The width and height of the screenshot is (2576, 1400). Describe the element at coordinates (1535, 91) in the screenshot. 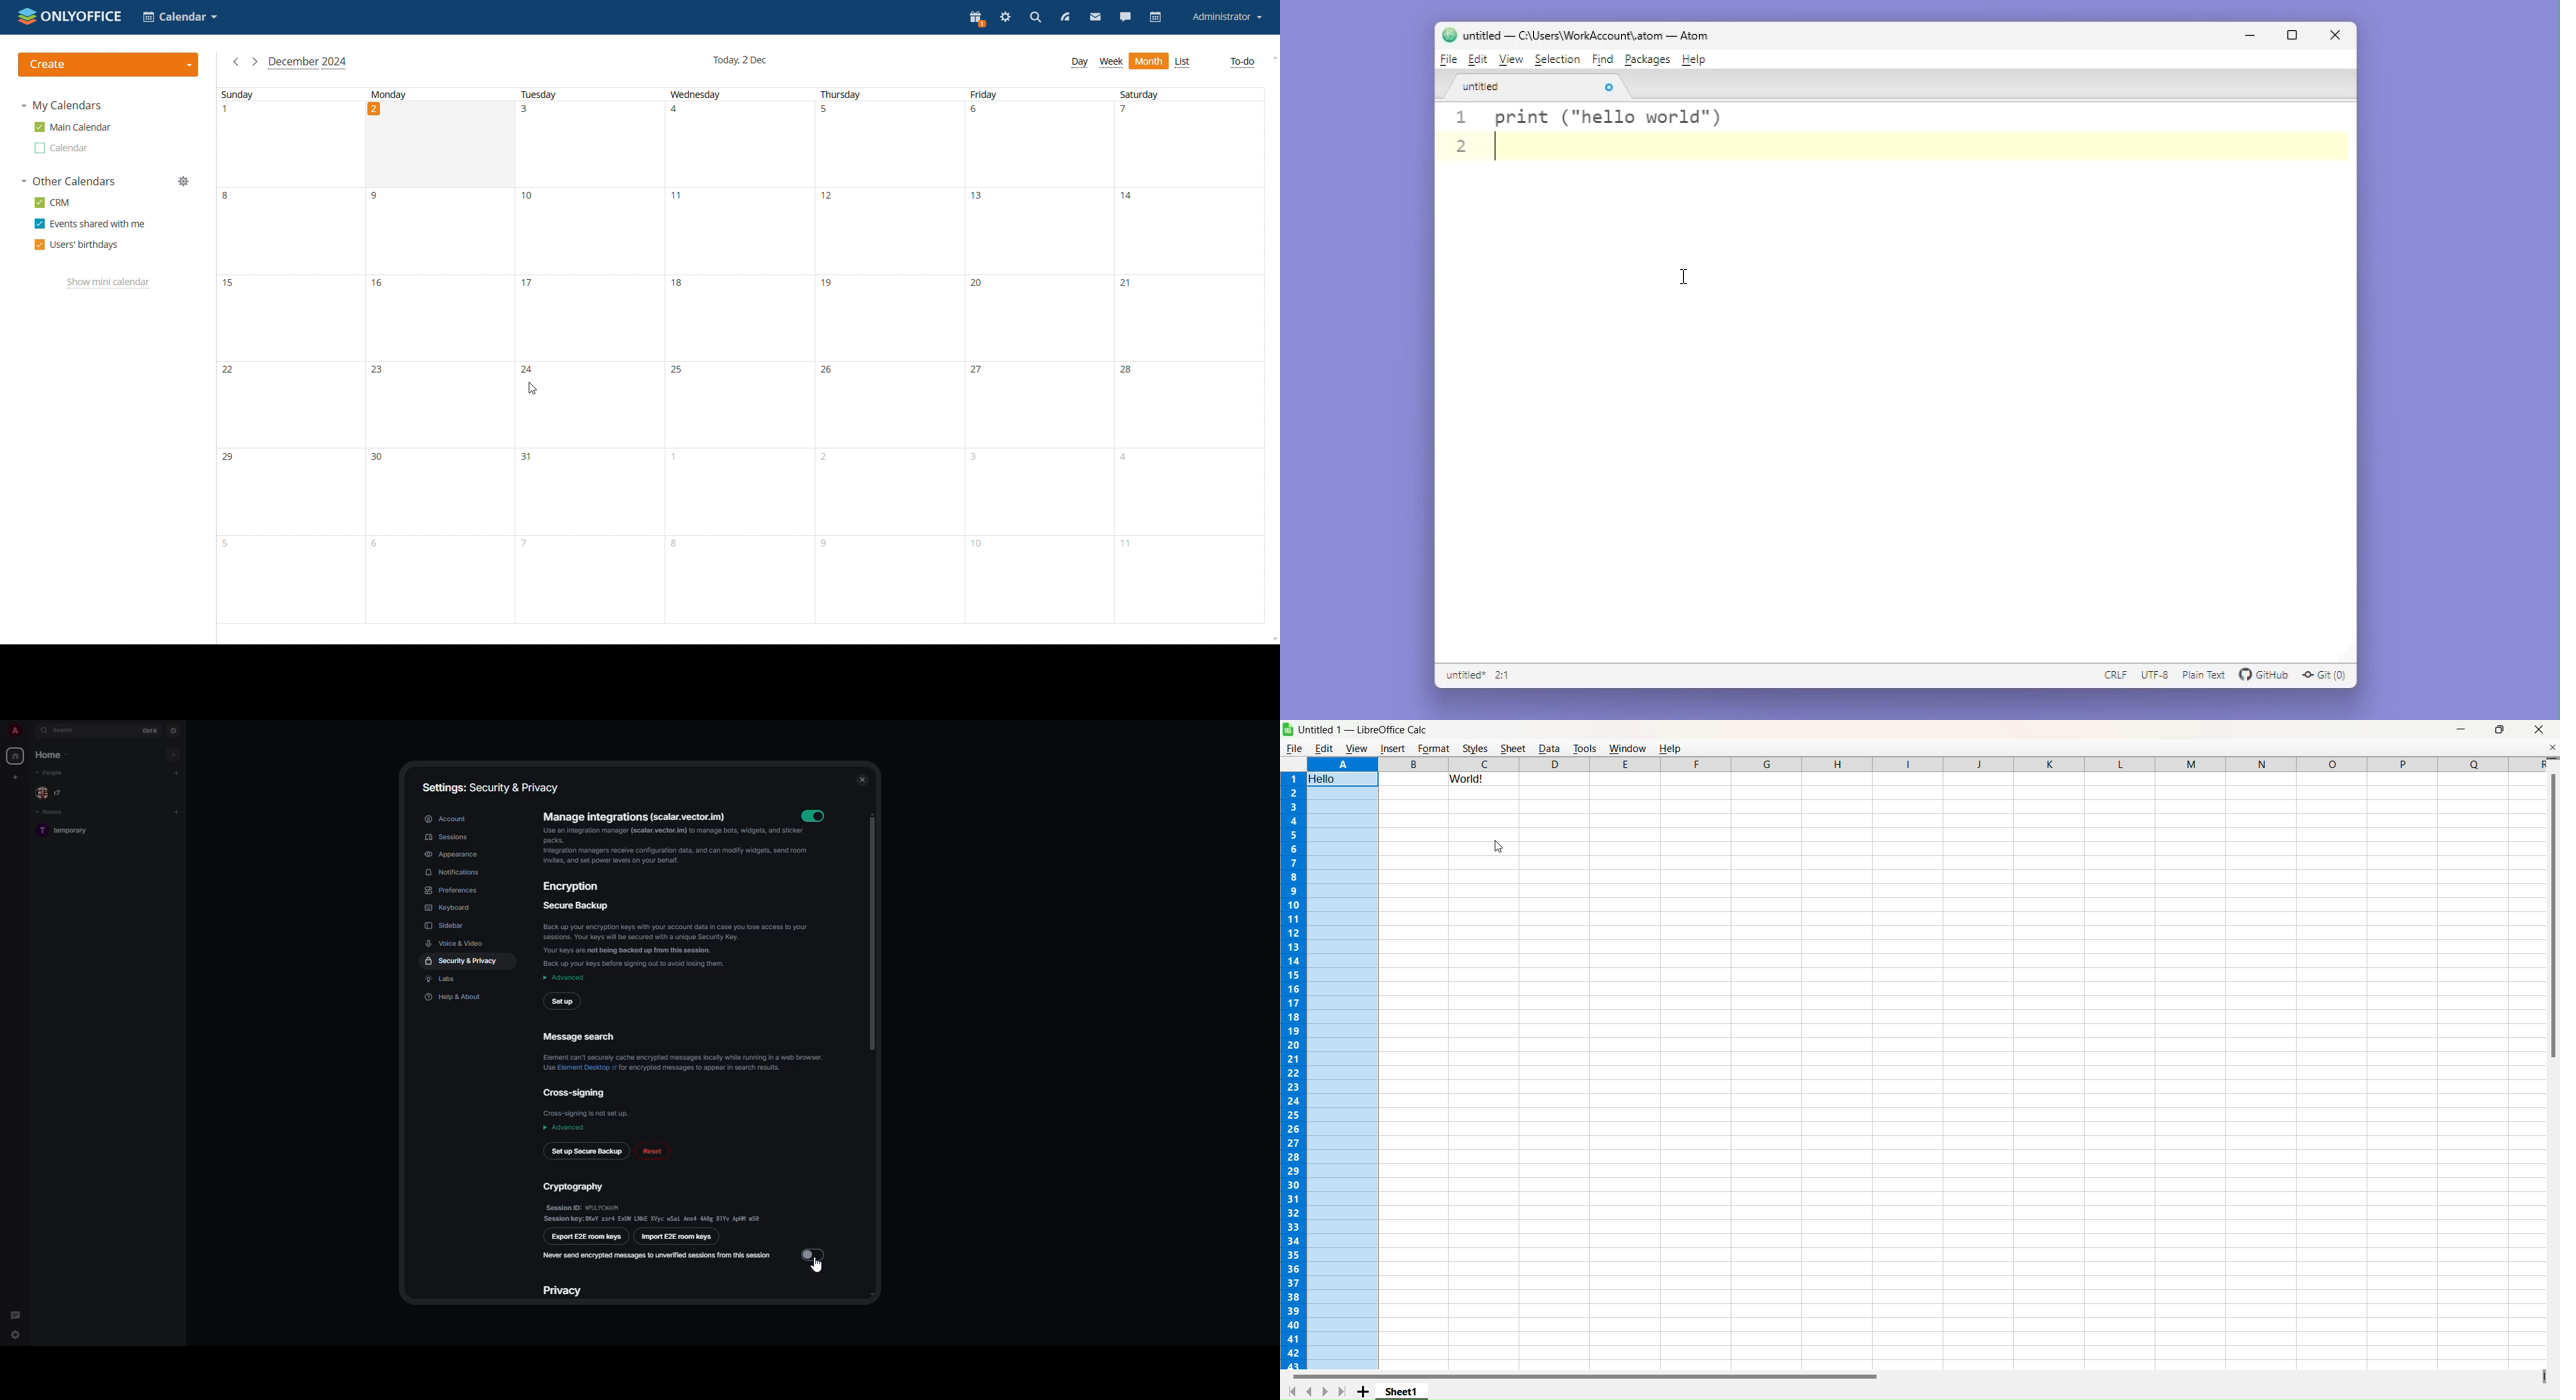

I see `Untitled` at that location.